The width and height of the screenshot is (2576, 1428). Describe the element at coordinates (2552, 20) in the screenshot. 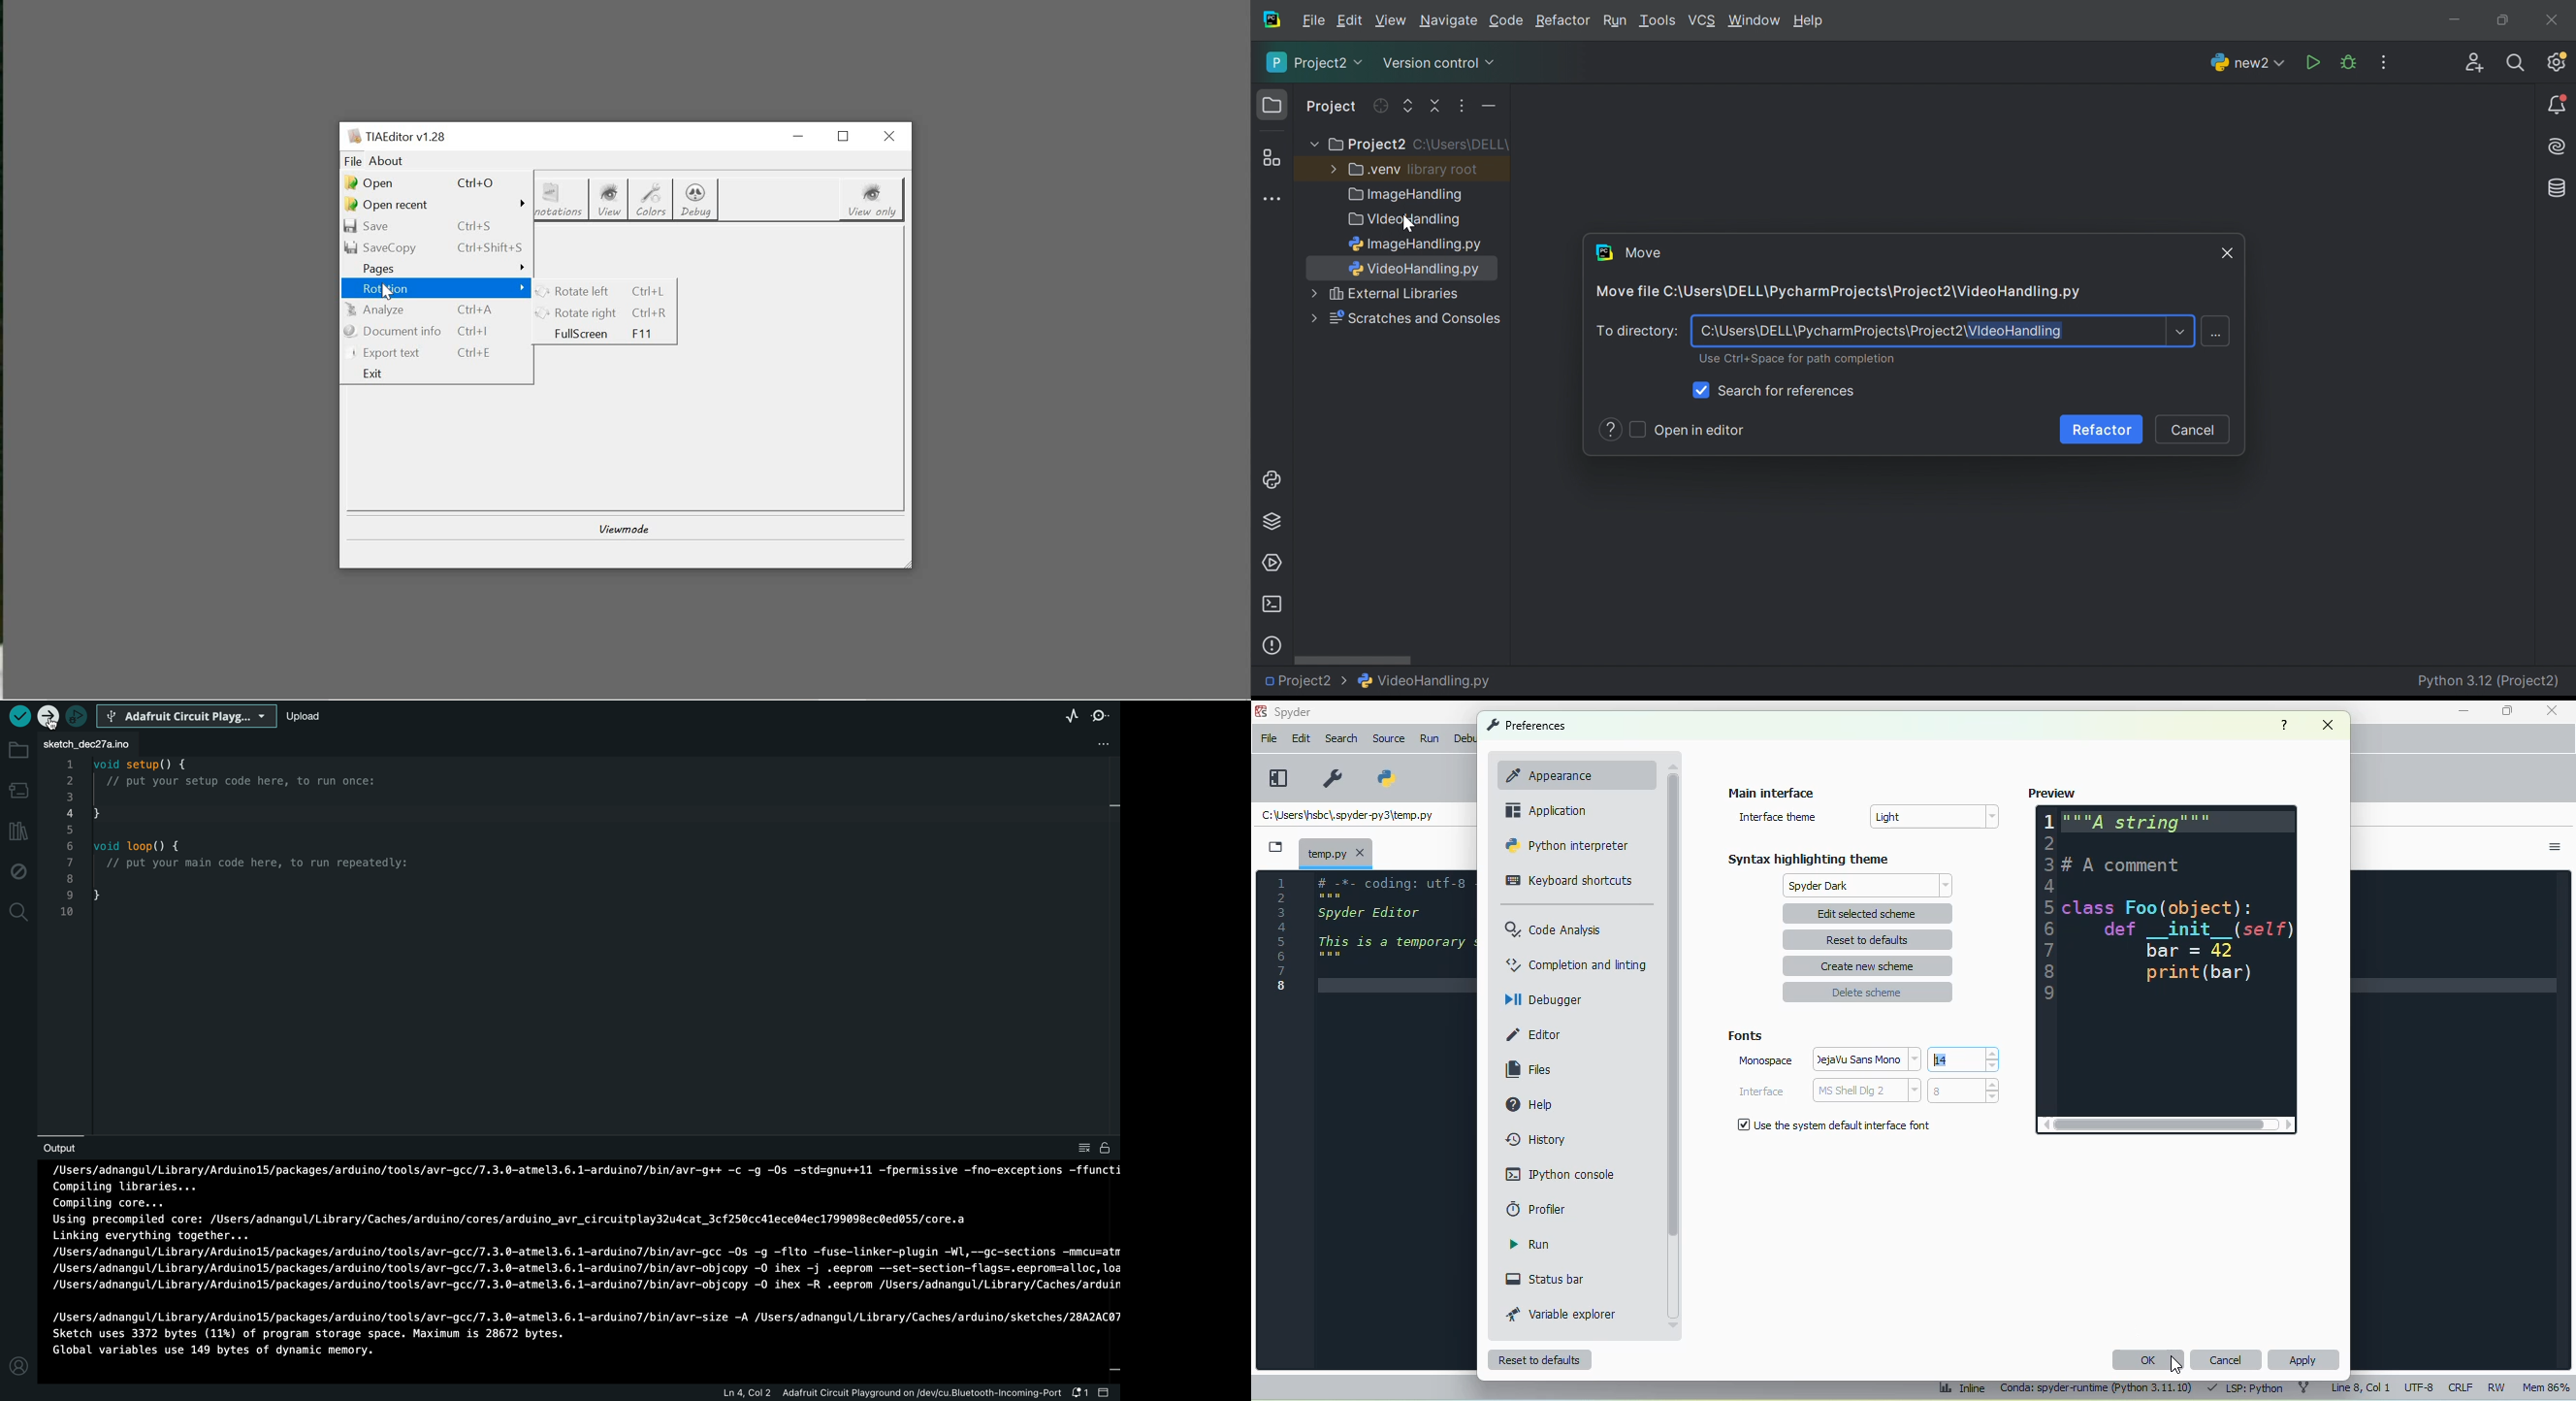

I see `Close` at that location.